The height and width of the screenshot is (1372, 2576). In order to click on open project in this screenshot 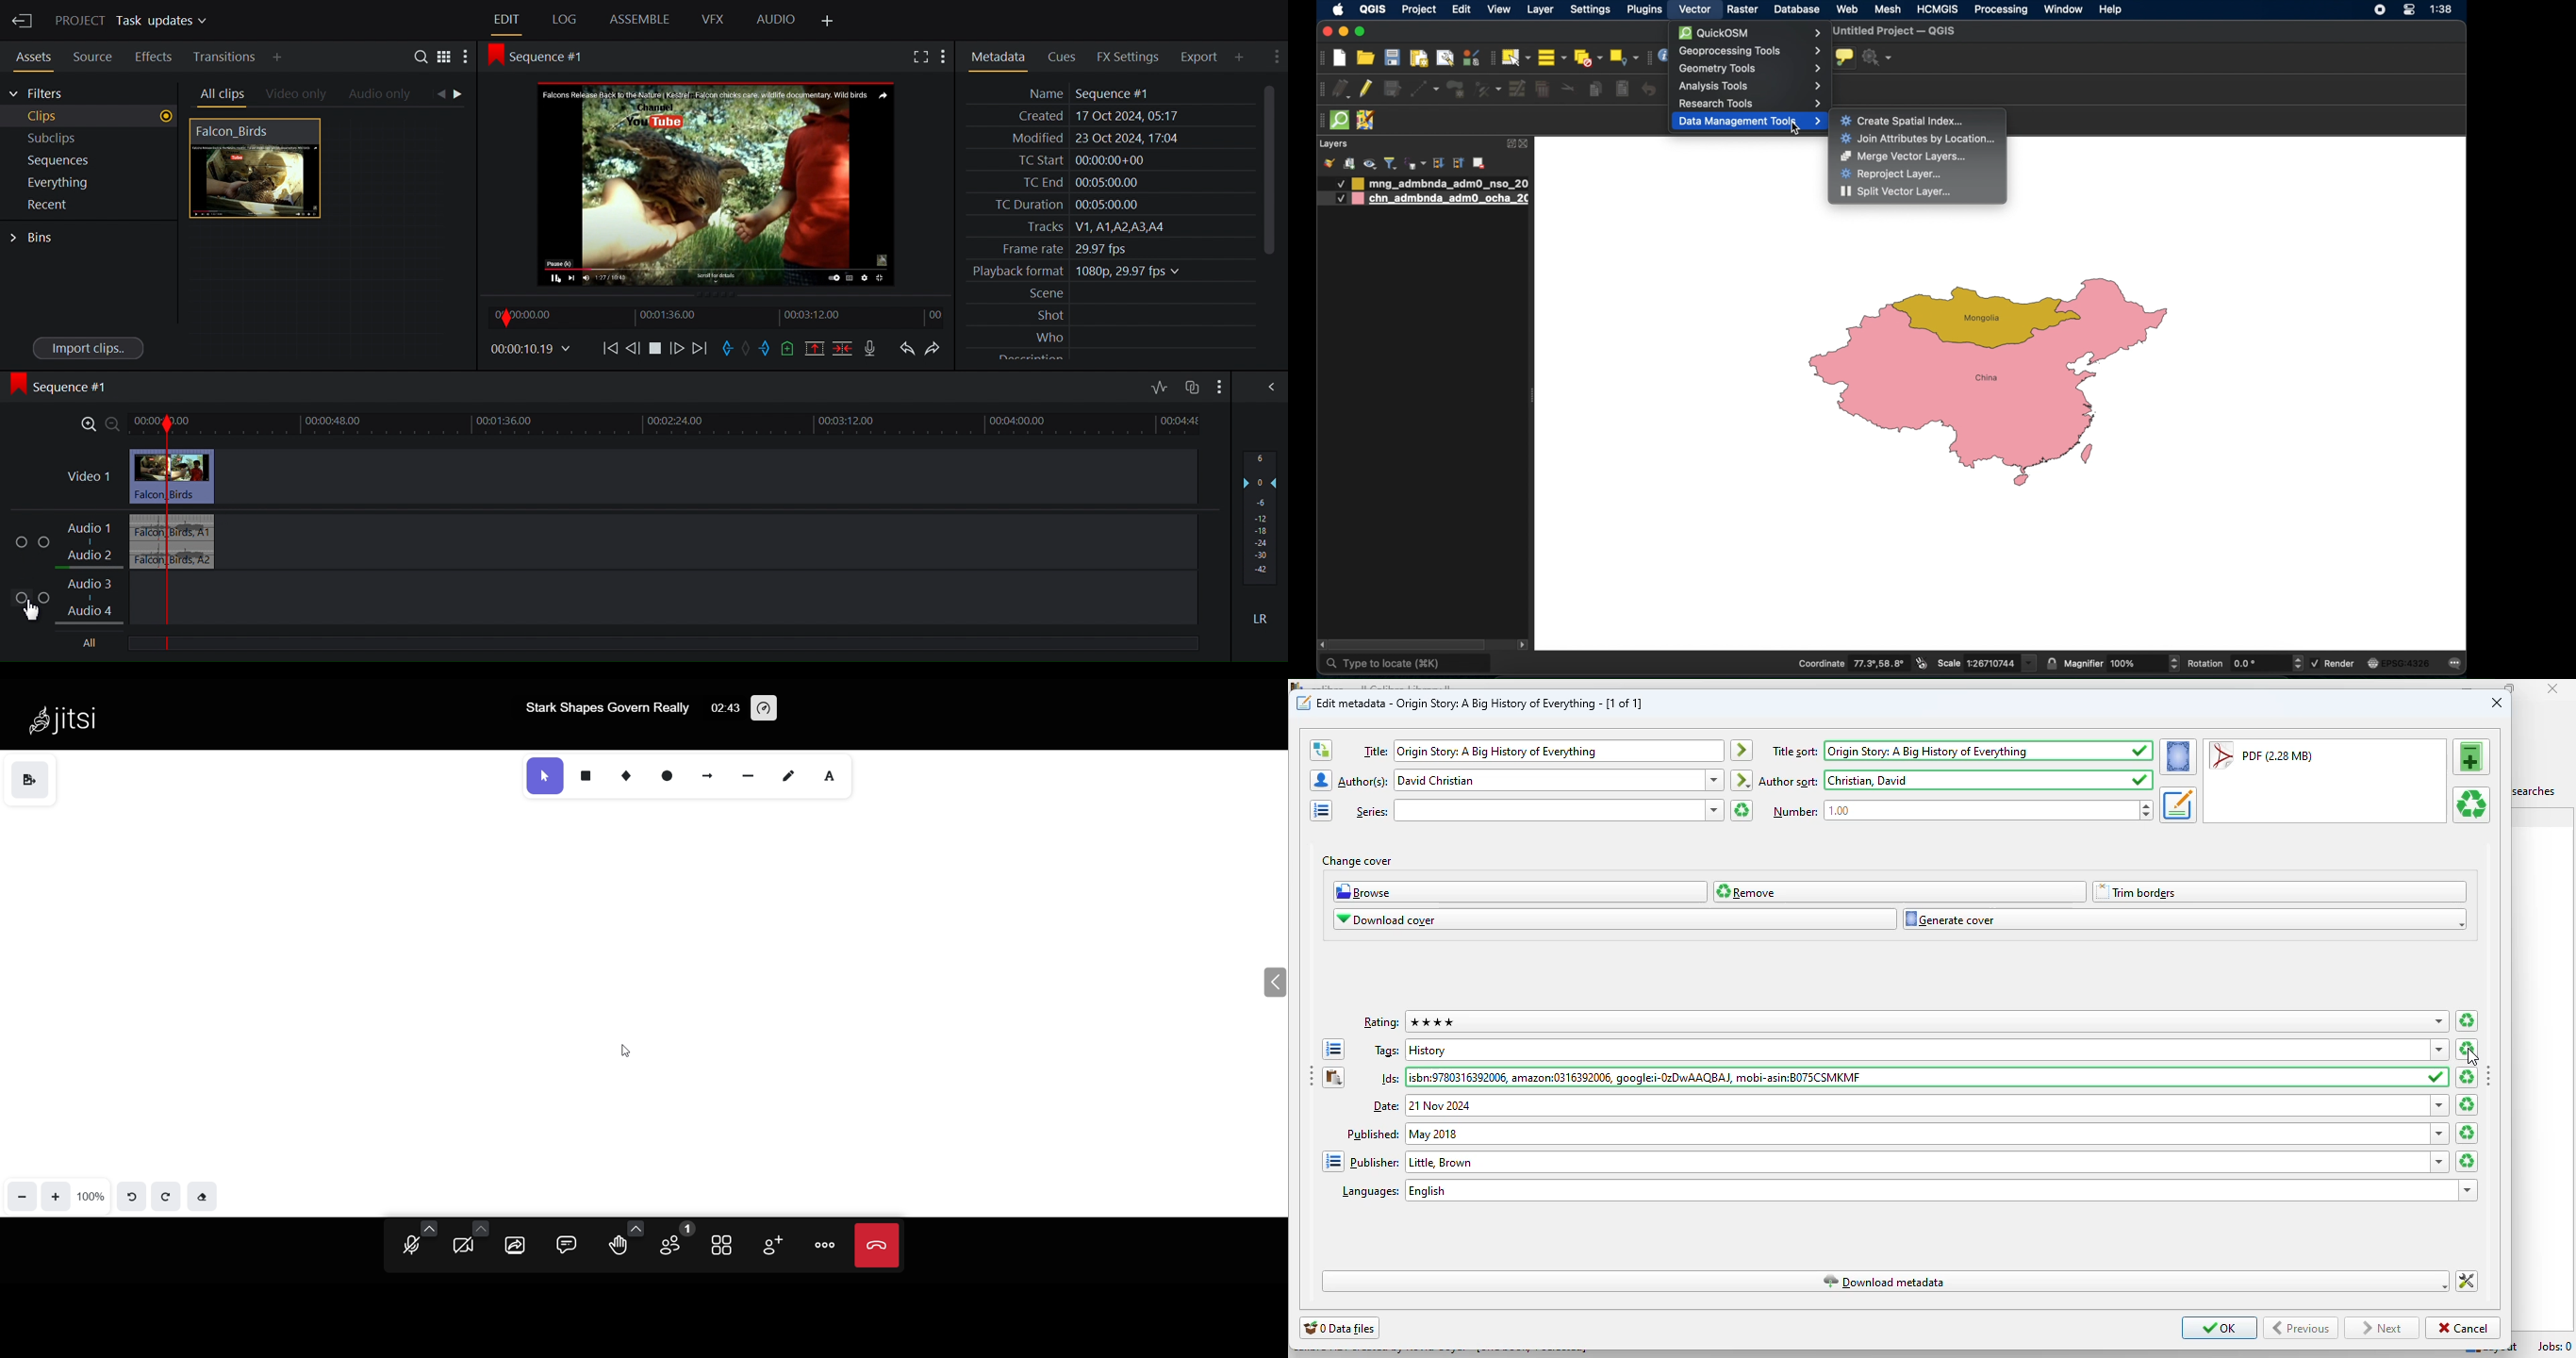, I will do `click(1364, 58)`.